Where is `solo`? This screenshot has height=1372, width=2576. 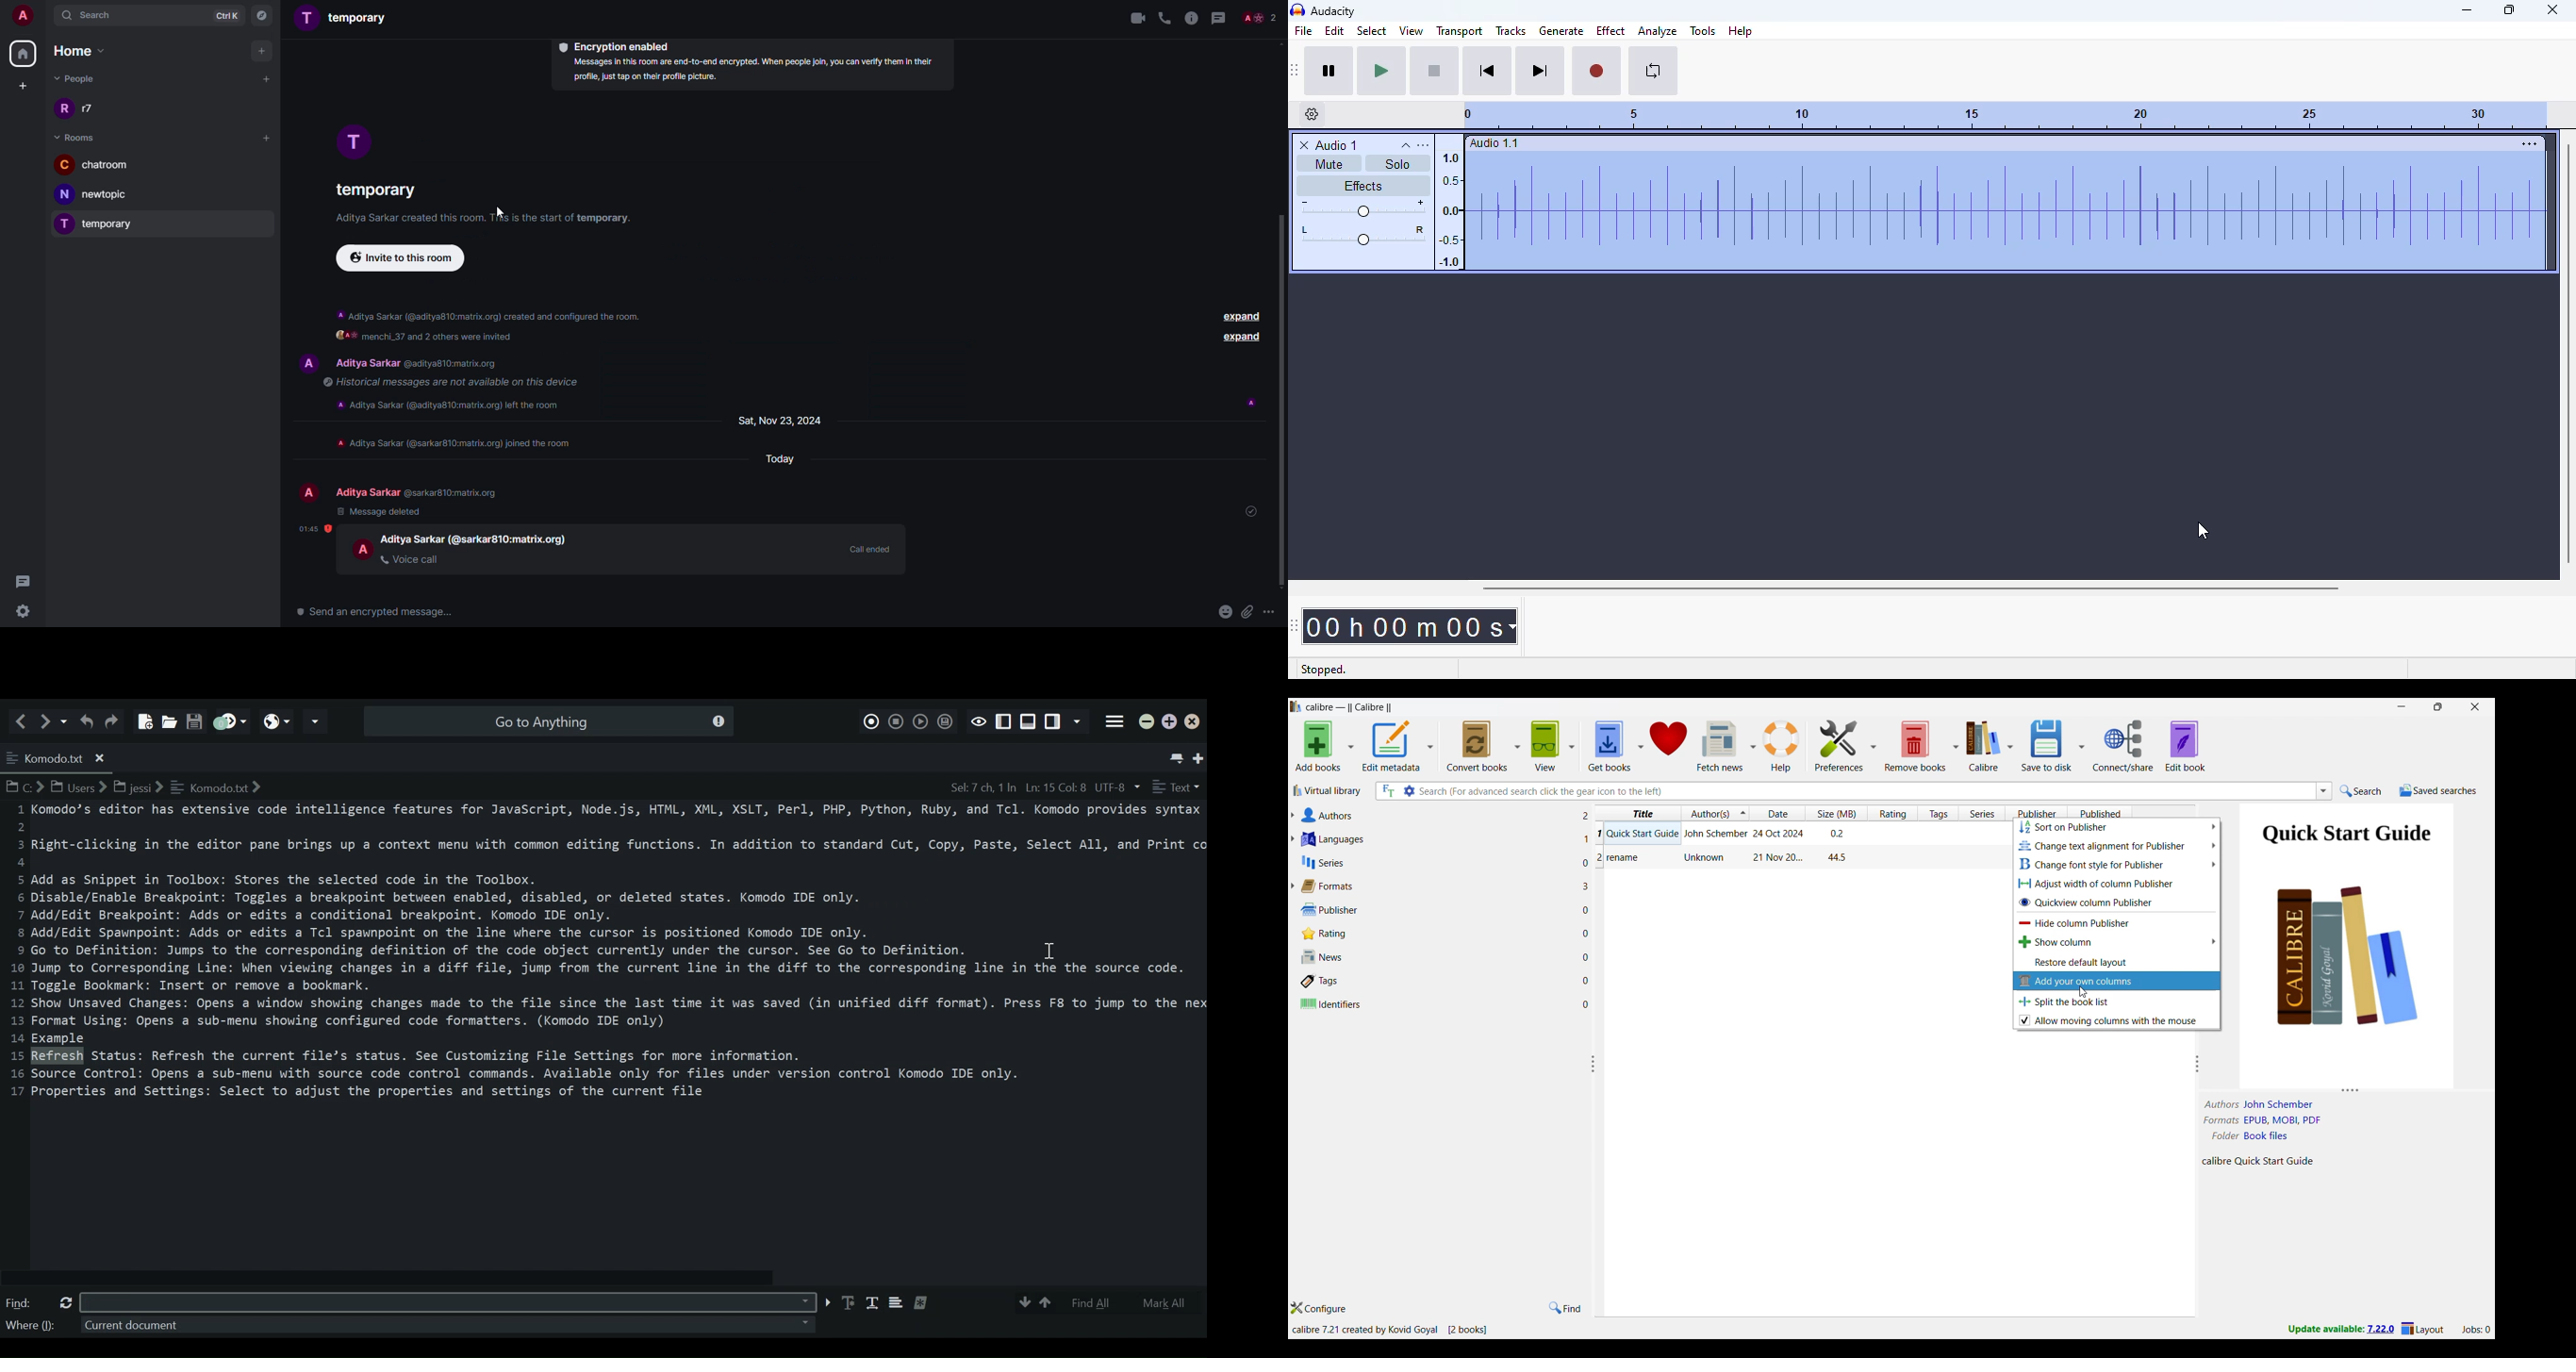 solo is located at coordinates (1398, 163).